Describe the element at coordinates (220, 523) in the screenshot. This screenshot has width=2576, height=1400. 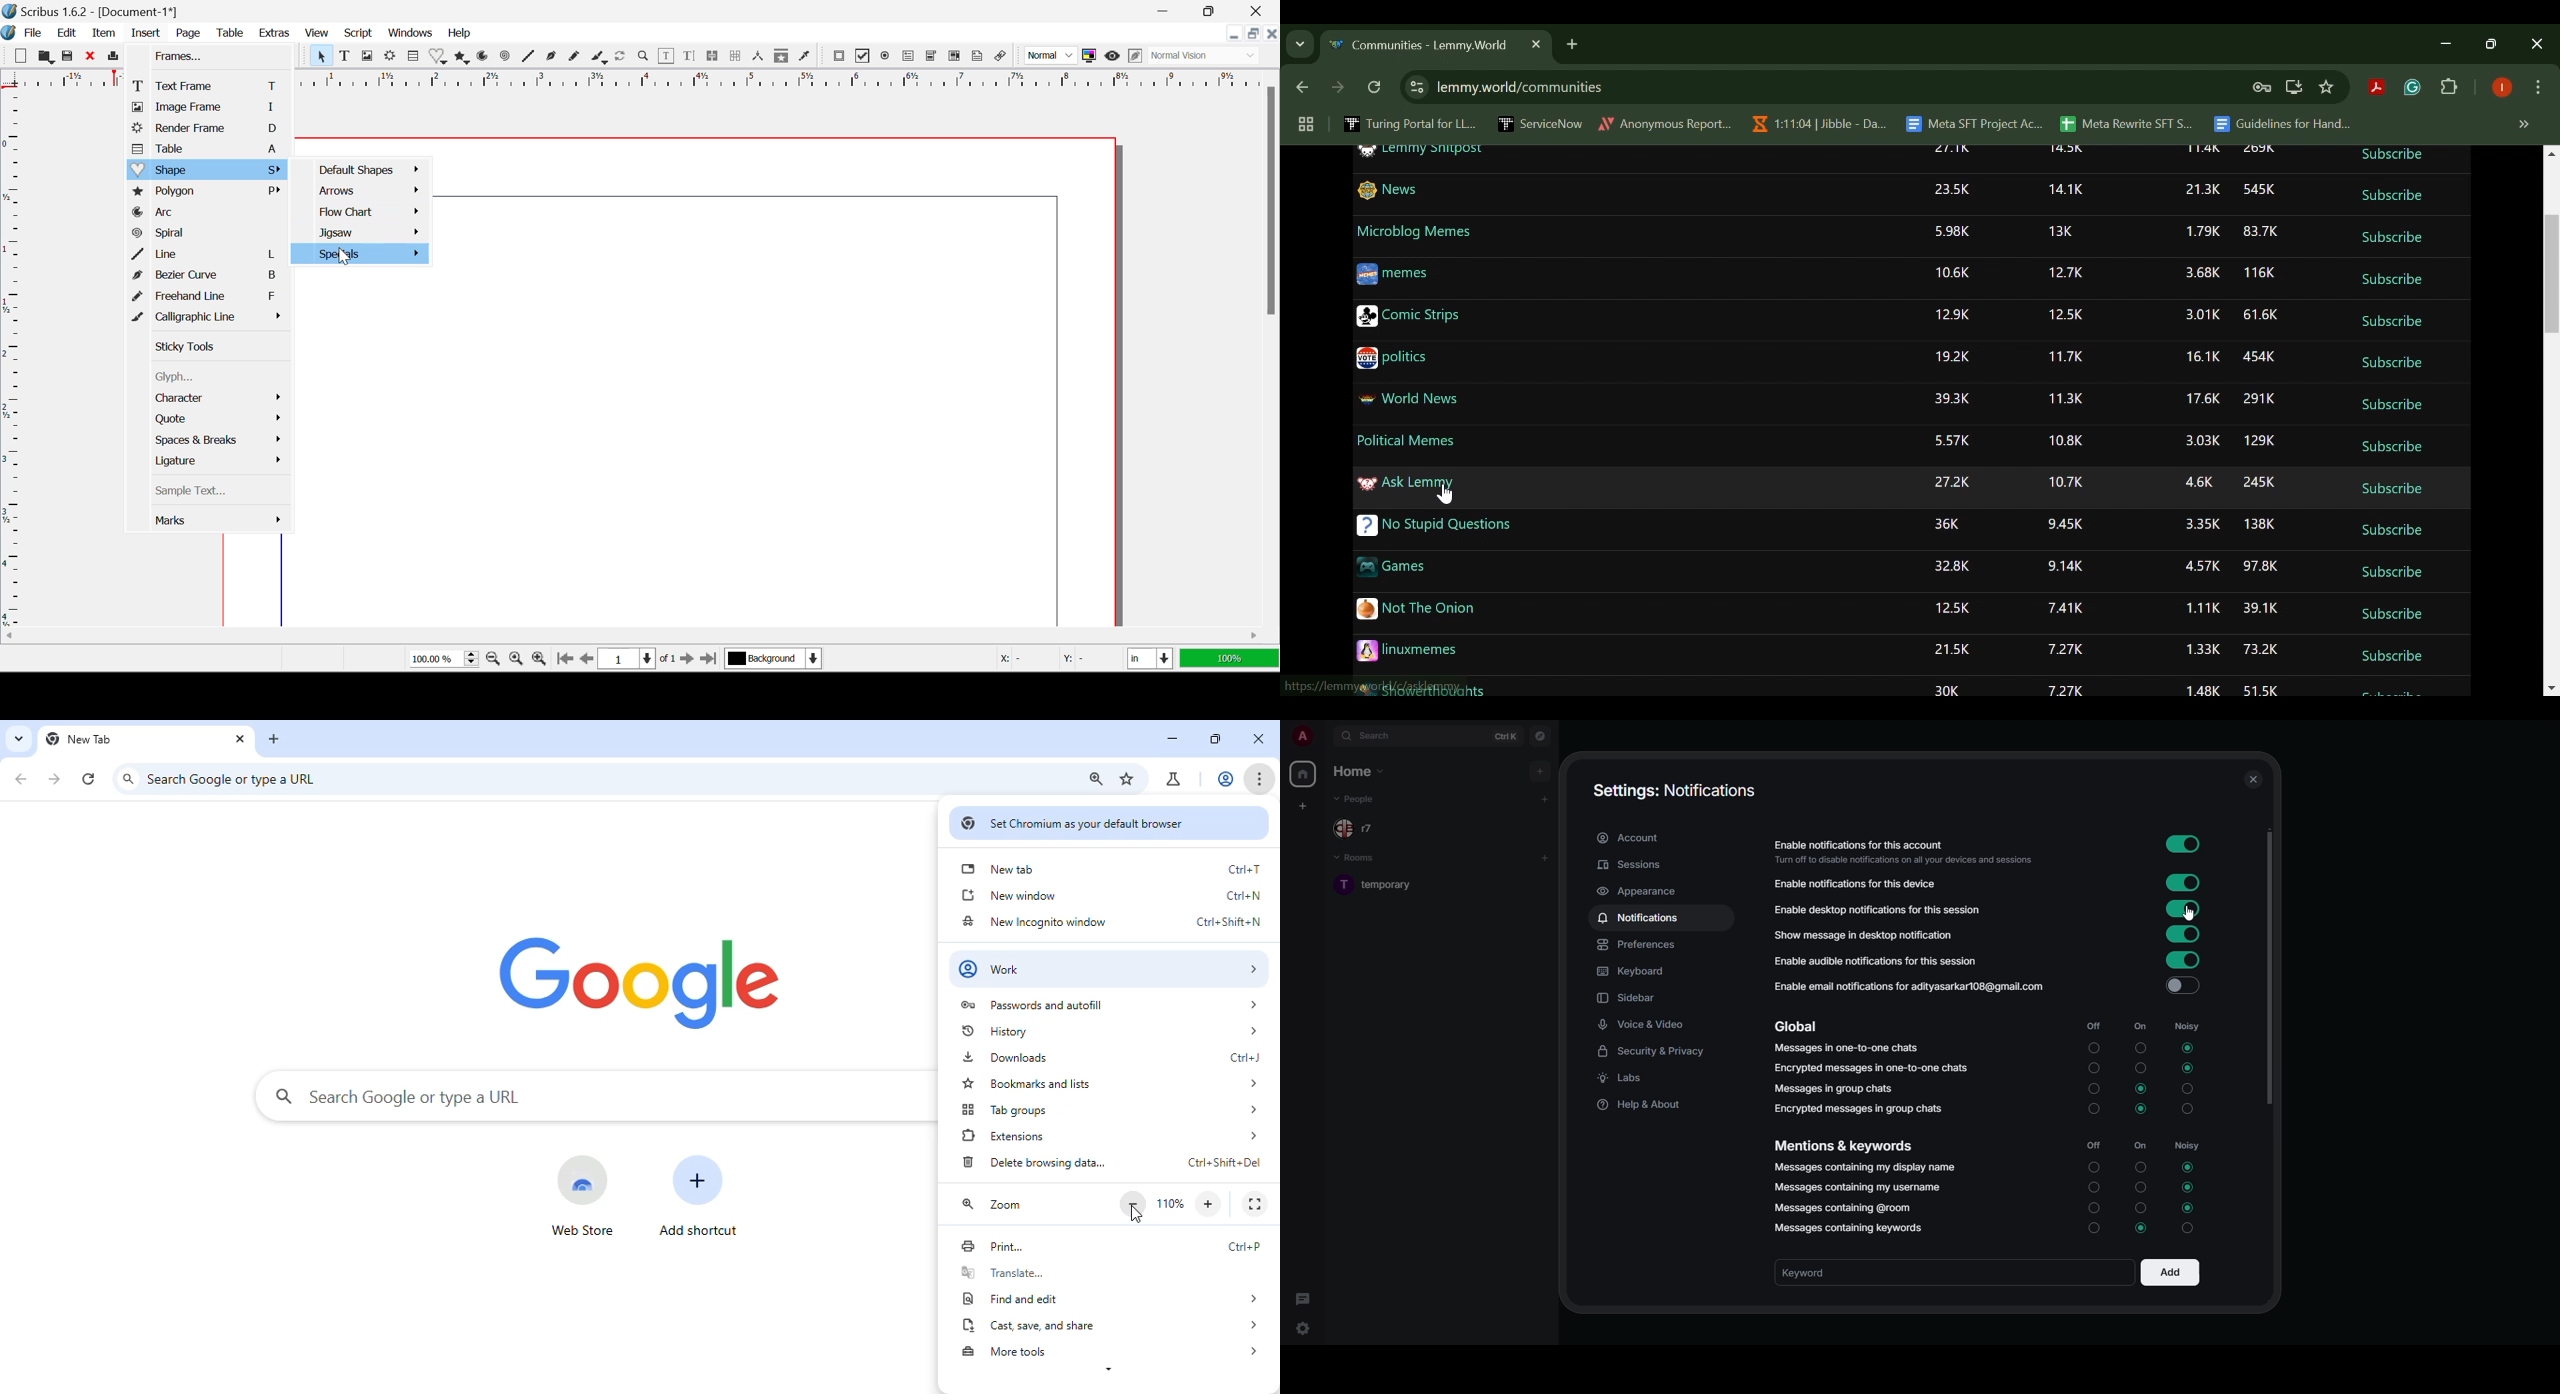
I see `Marks` at that location.